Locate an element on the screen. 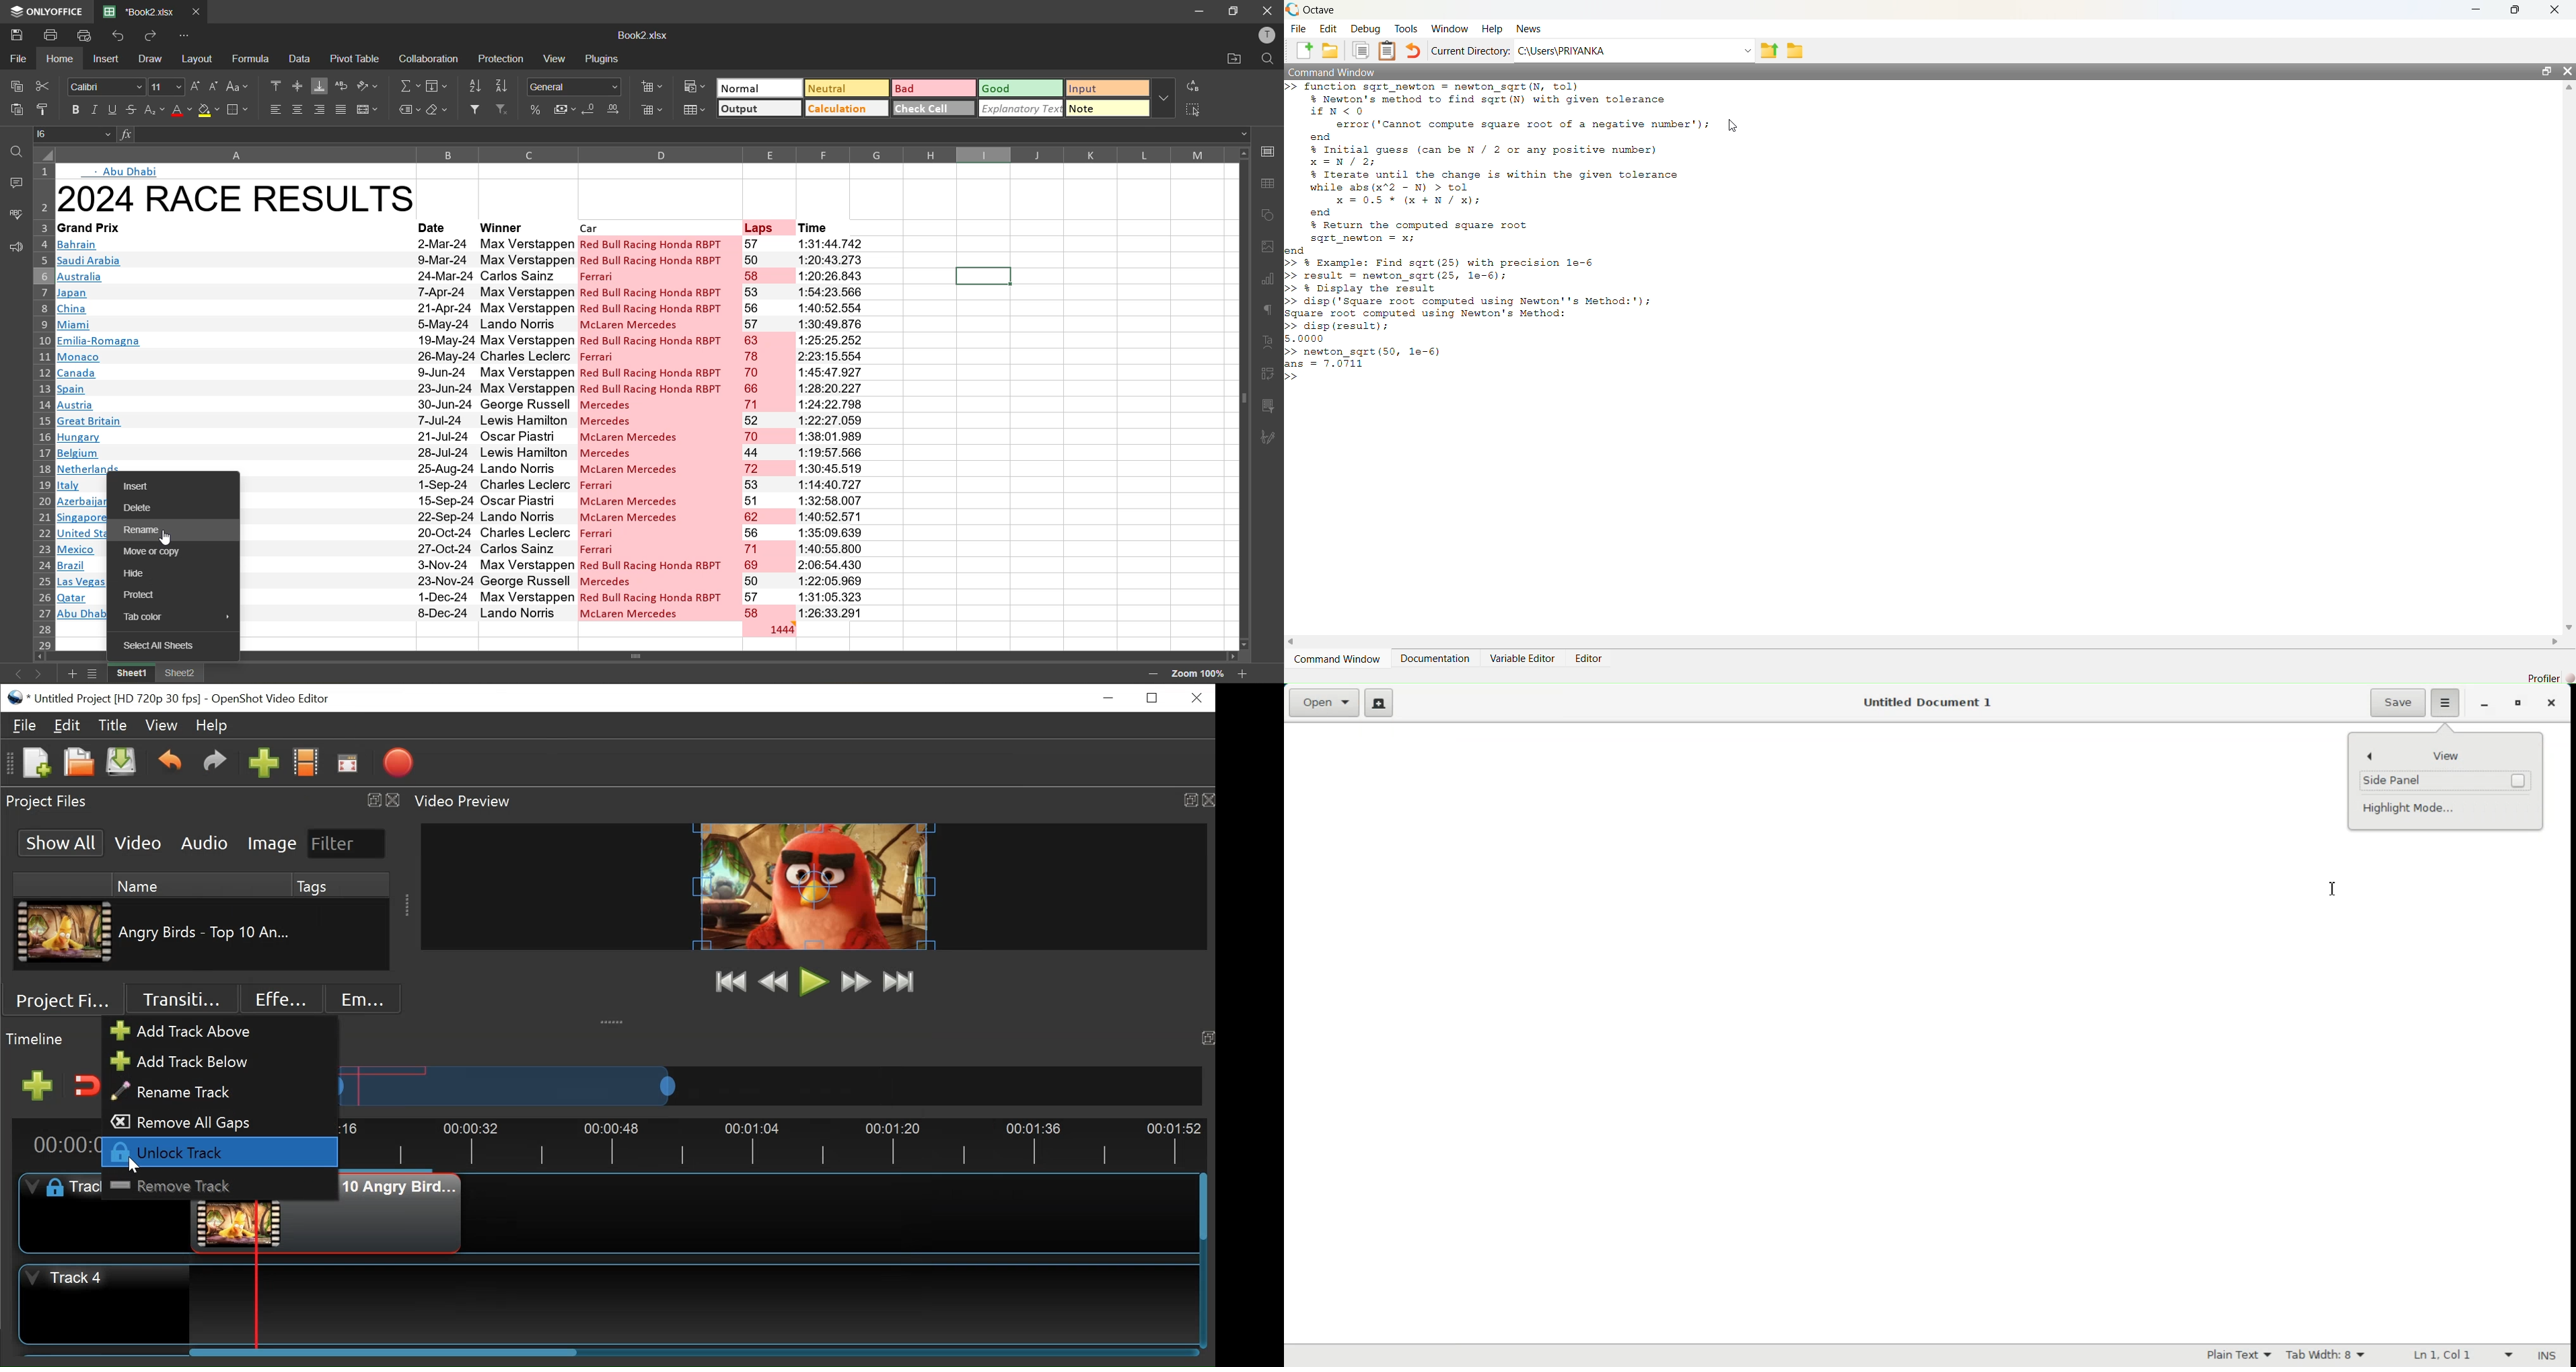 The width and height of the screenshot is (2576, 1372). Current Directory: is located at coordinates (1472, 50).